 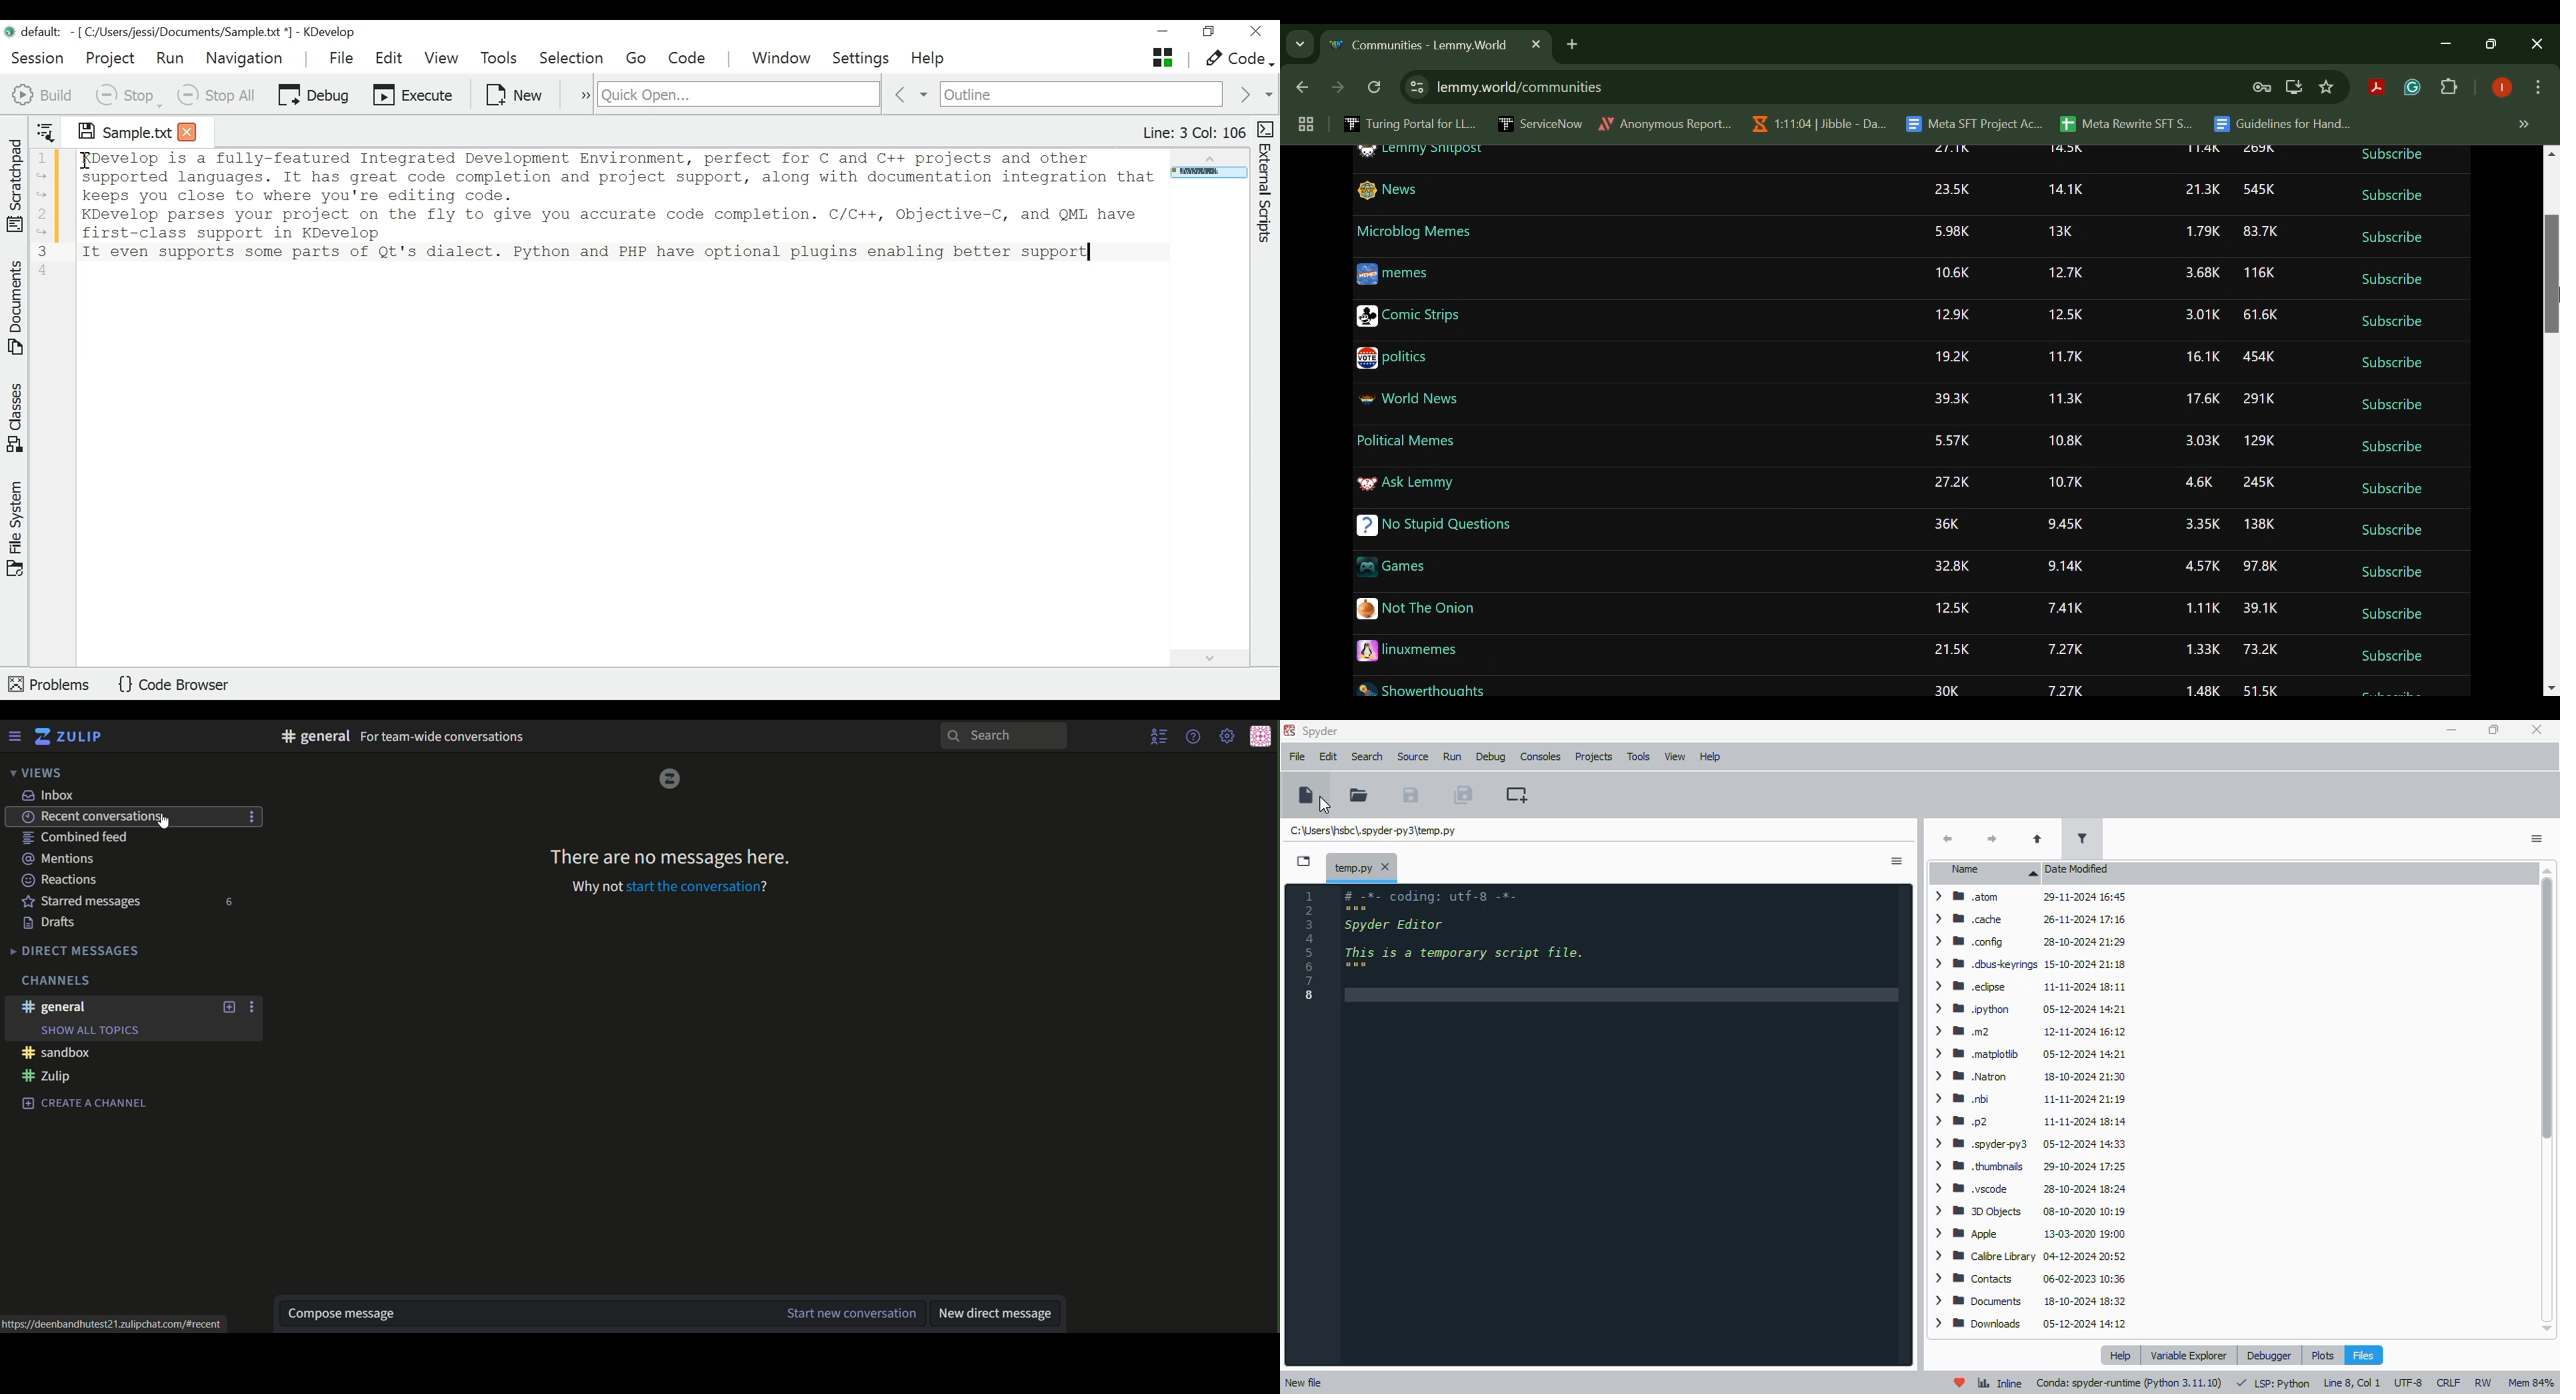 What do you see at coordinates (1325, 804) in the screenshot?
I see `cursor` at bounding box center [1325, 804].